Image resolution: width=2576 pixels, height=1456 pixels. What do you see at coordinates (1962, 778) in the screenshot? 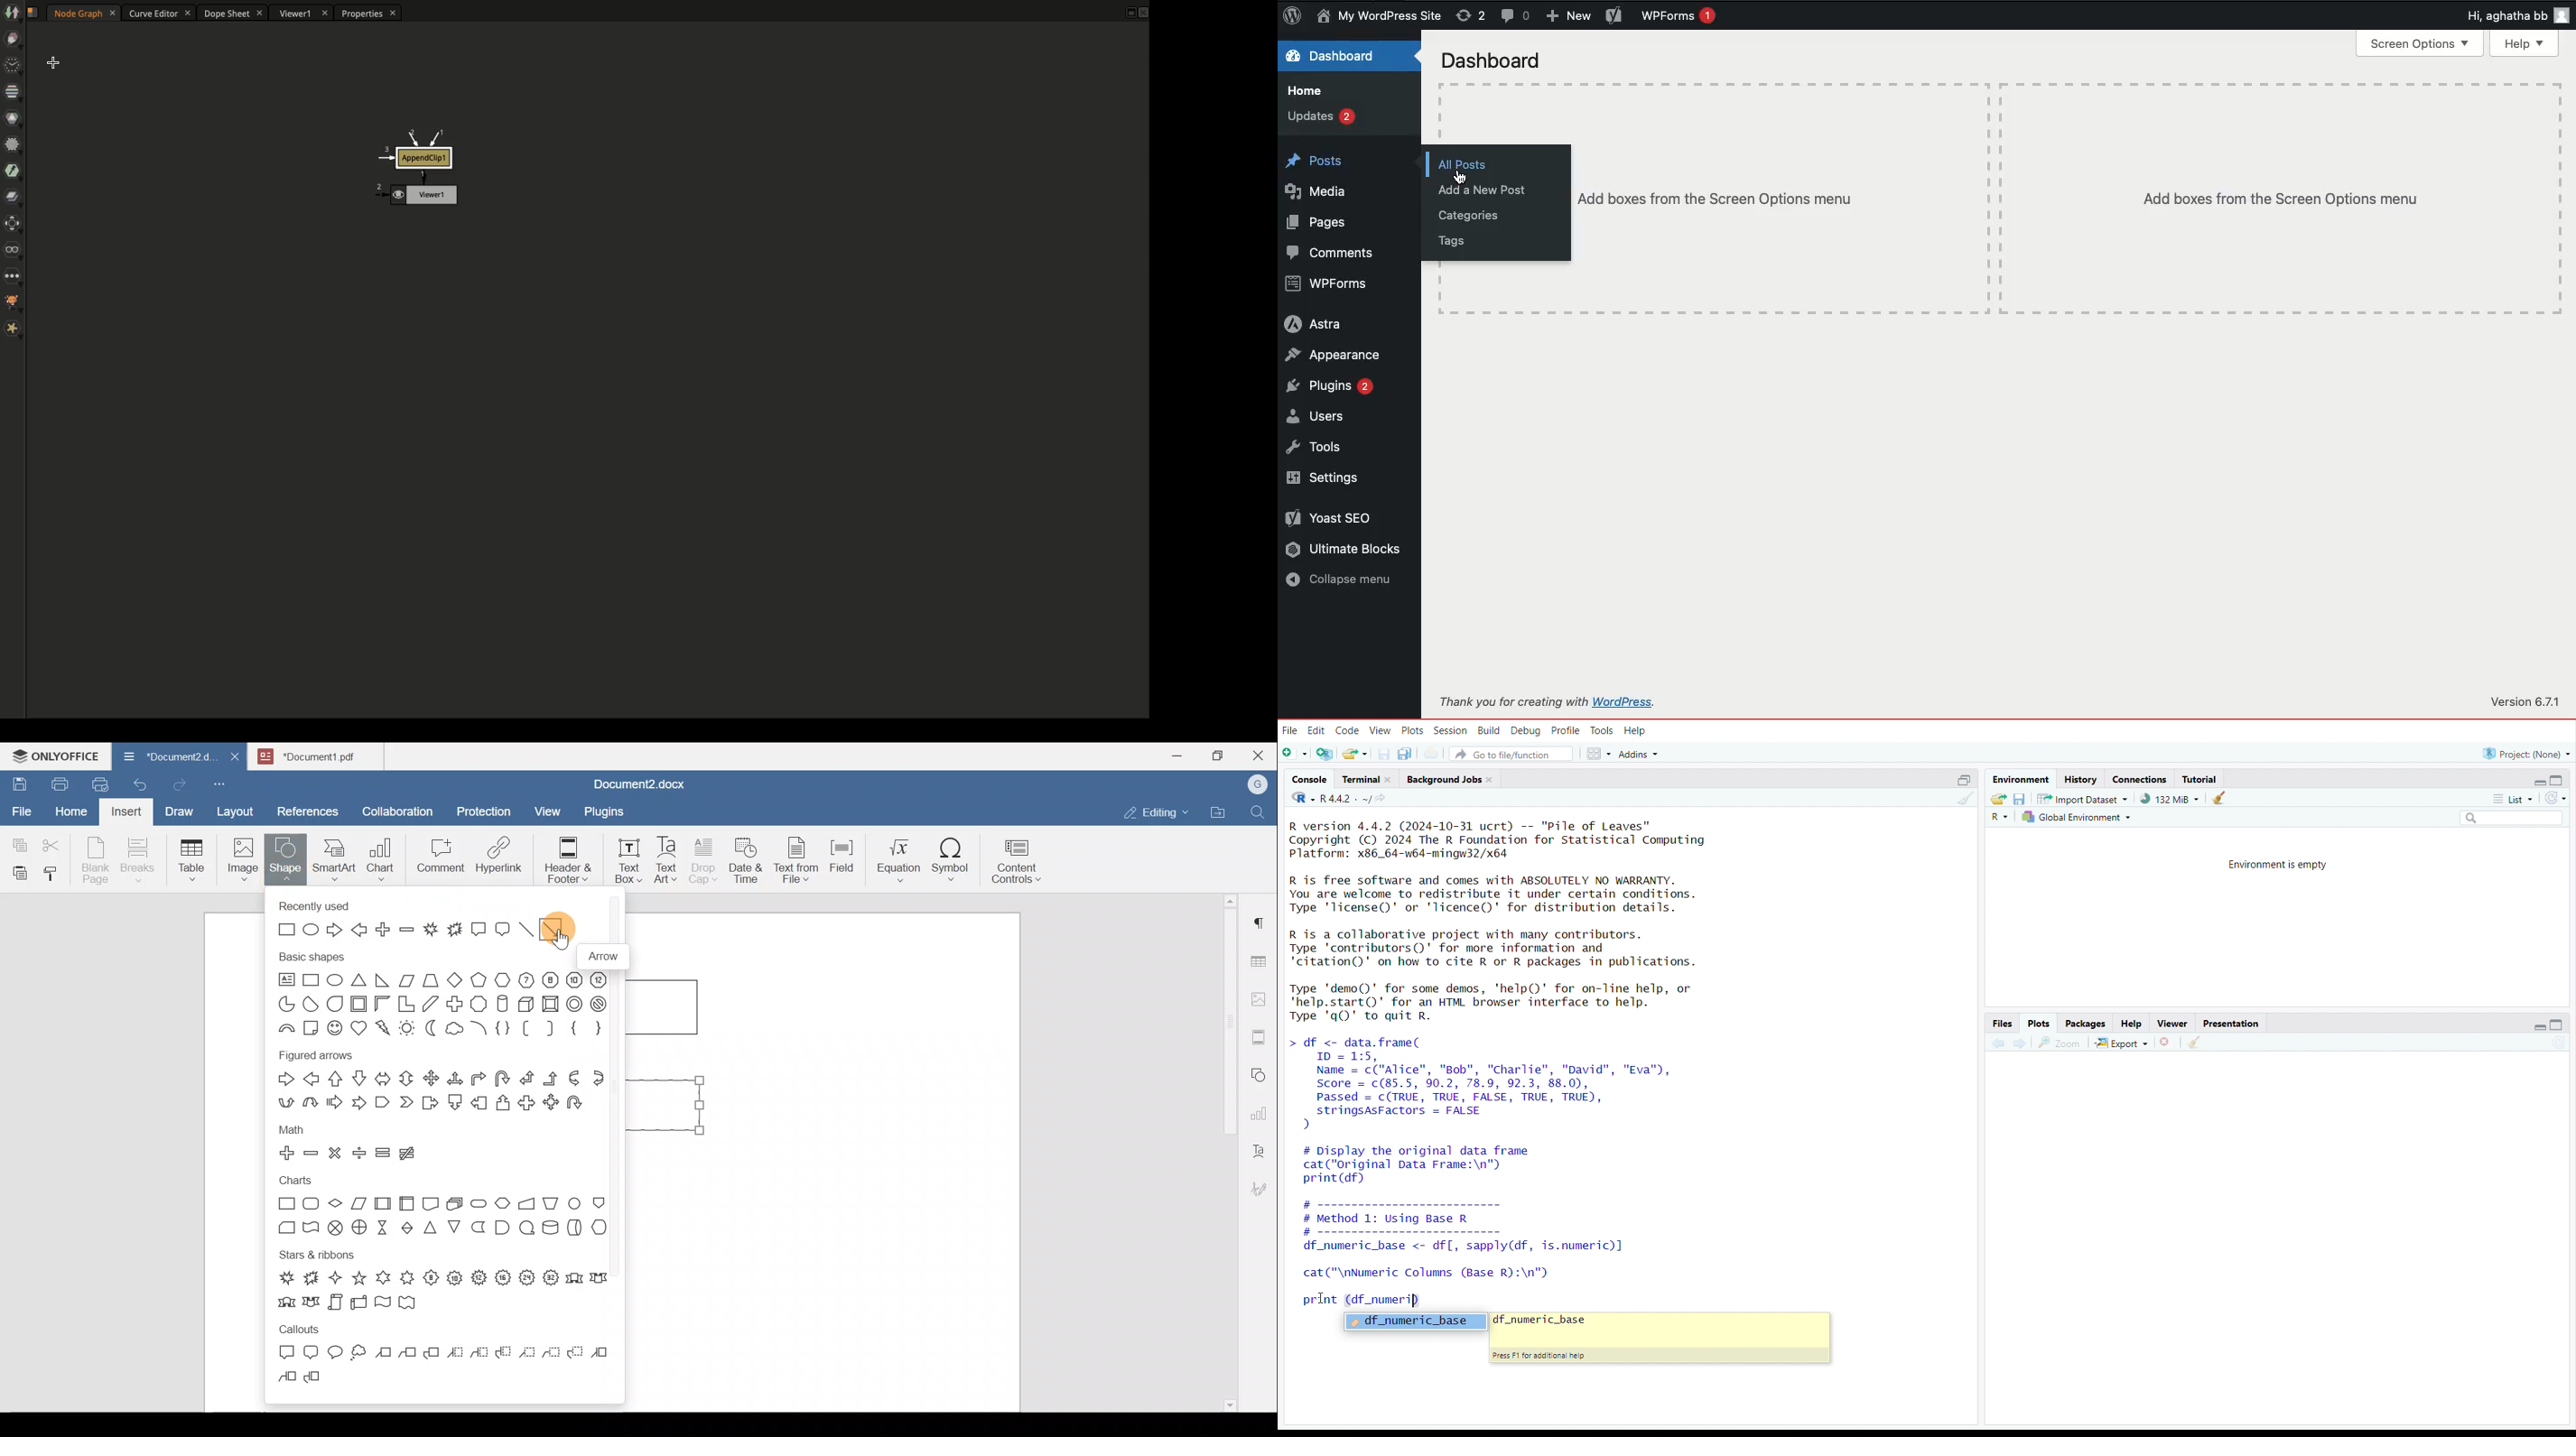
I see `maximize` at bounding box center [1962, 778].